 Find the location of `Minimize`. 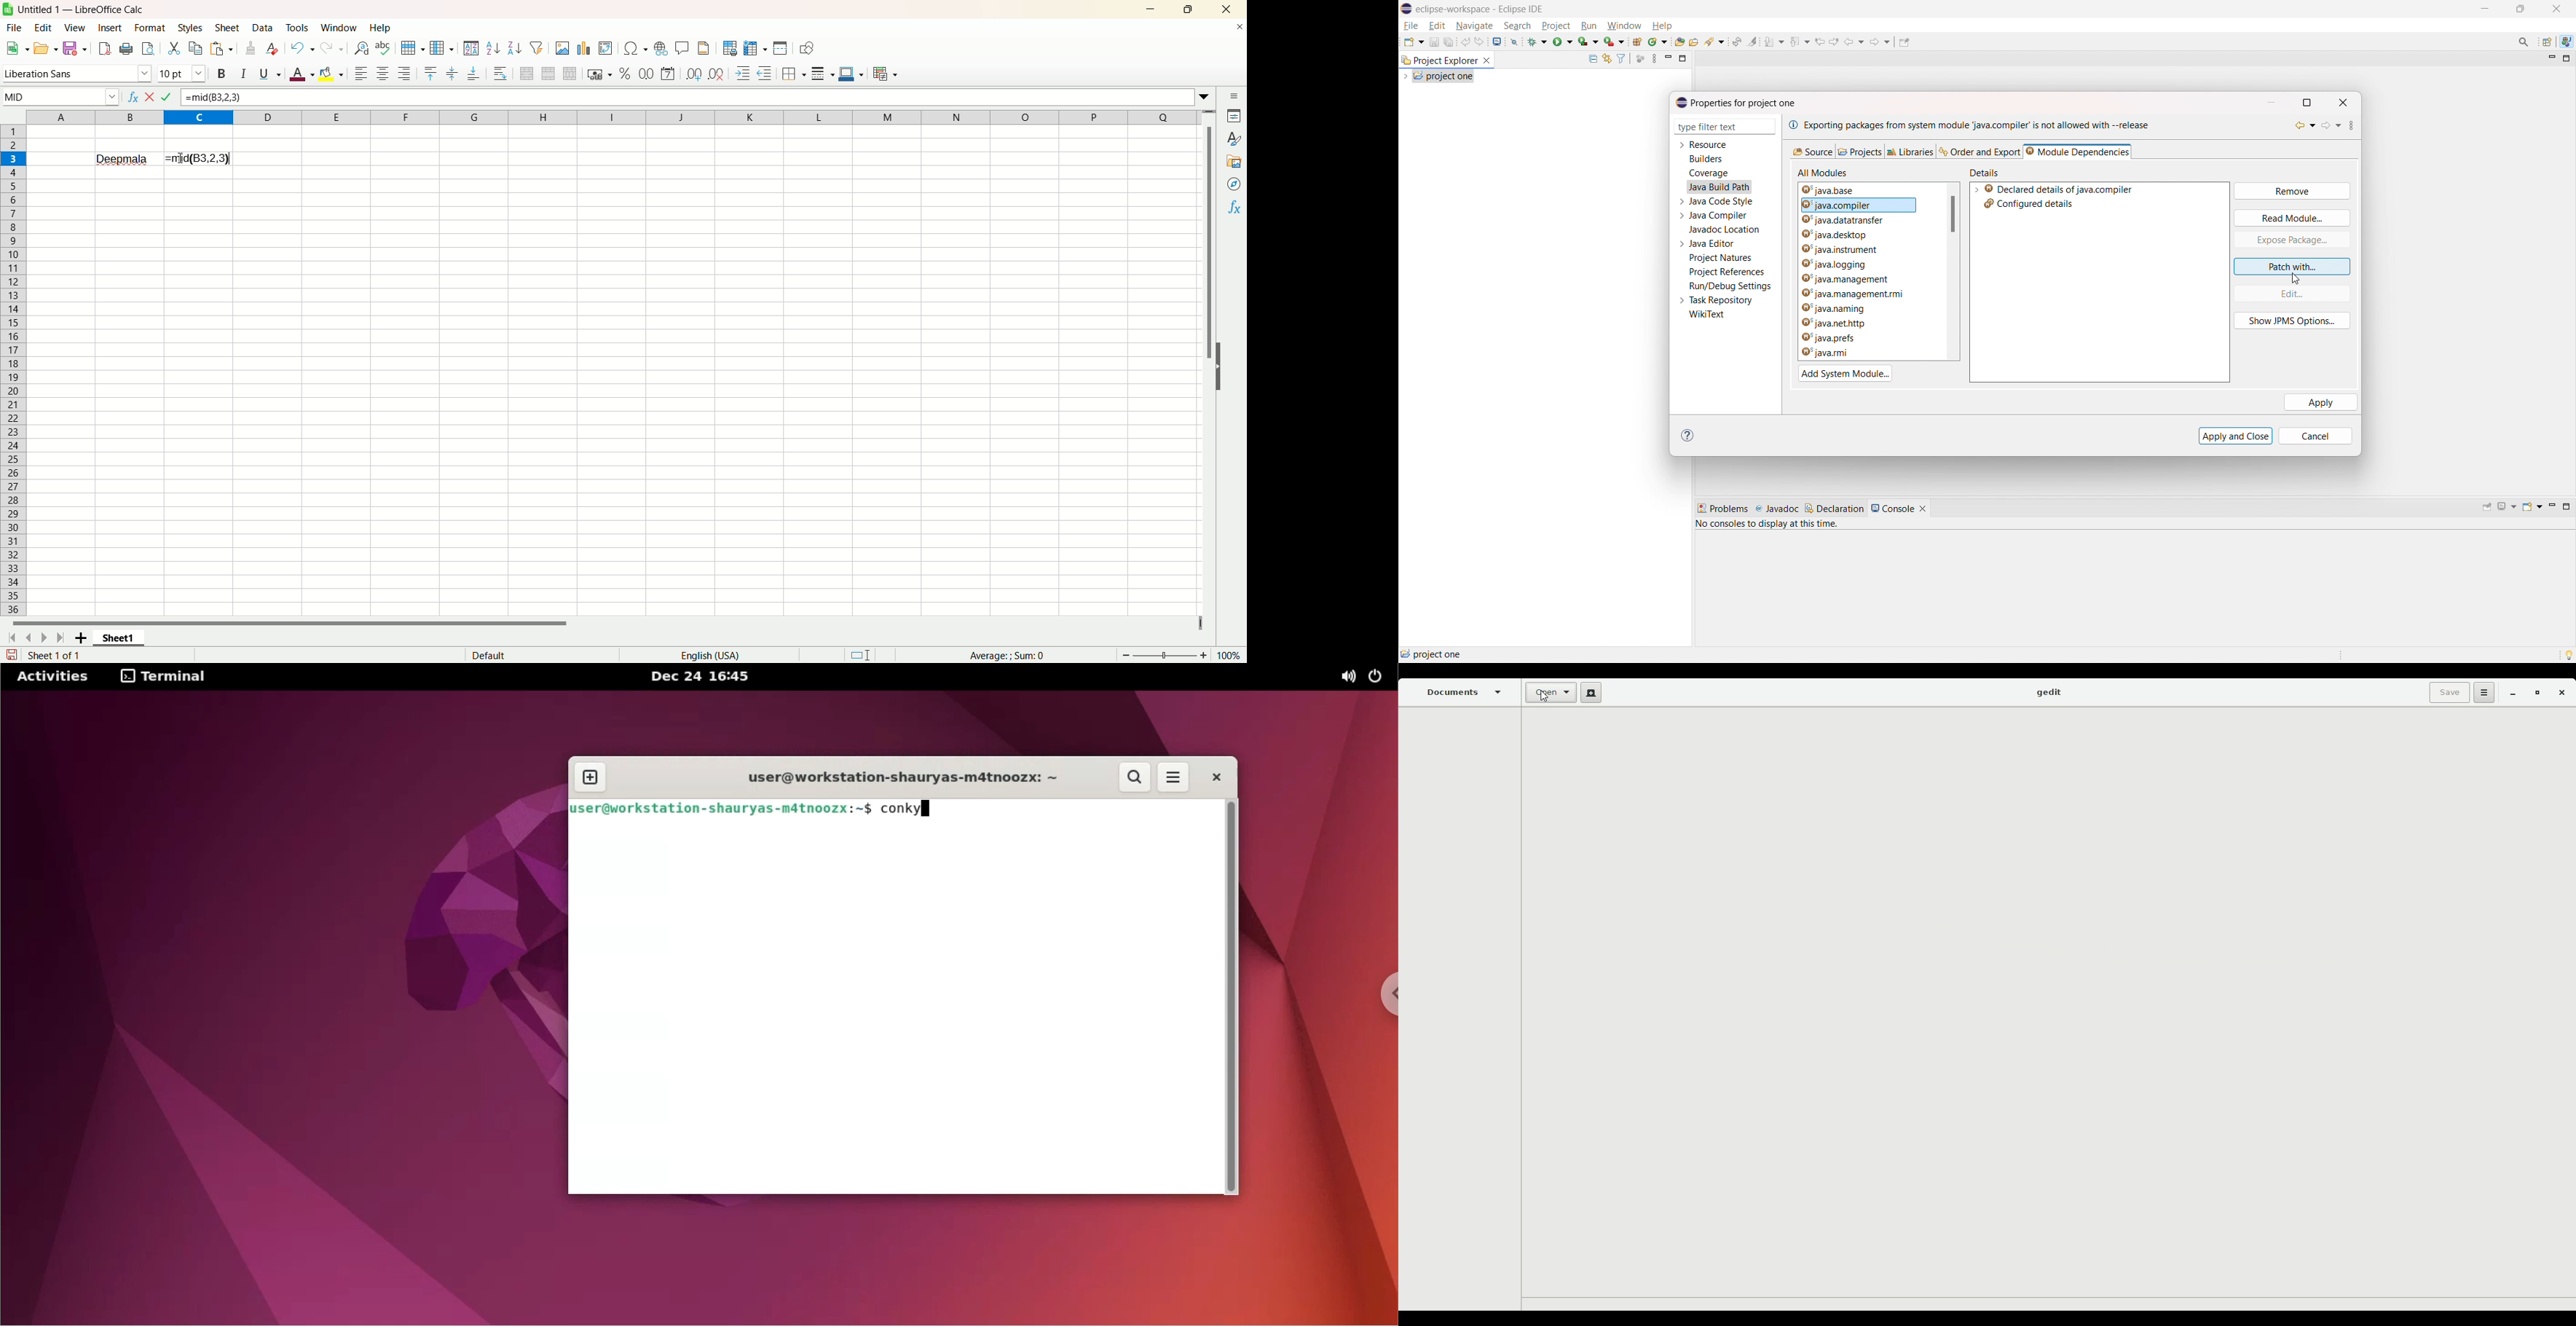

Minimize is located at coordinates (2510, 694).